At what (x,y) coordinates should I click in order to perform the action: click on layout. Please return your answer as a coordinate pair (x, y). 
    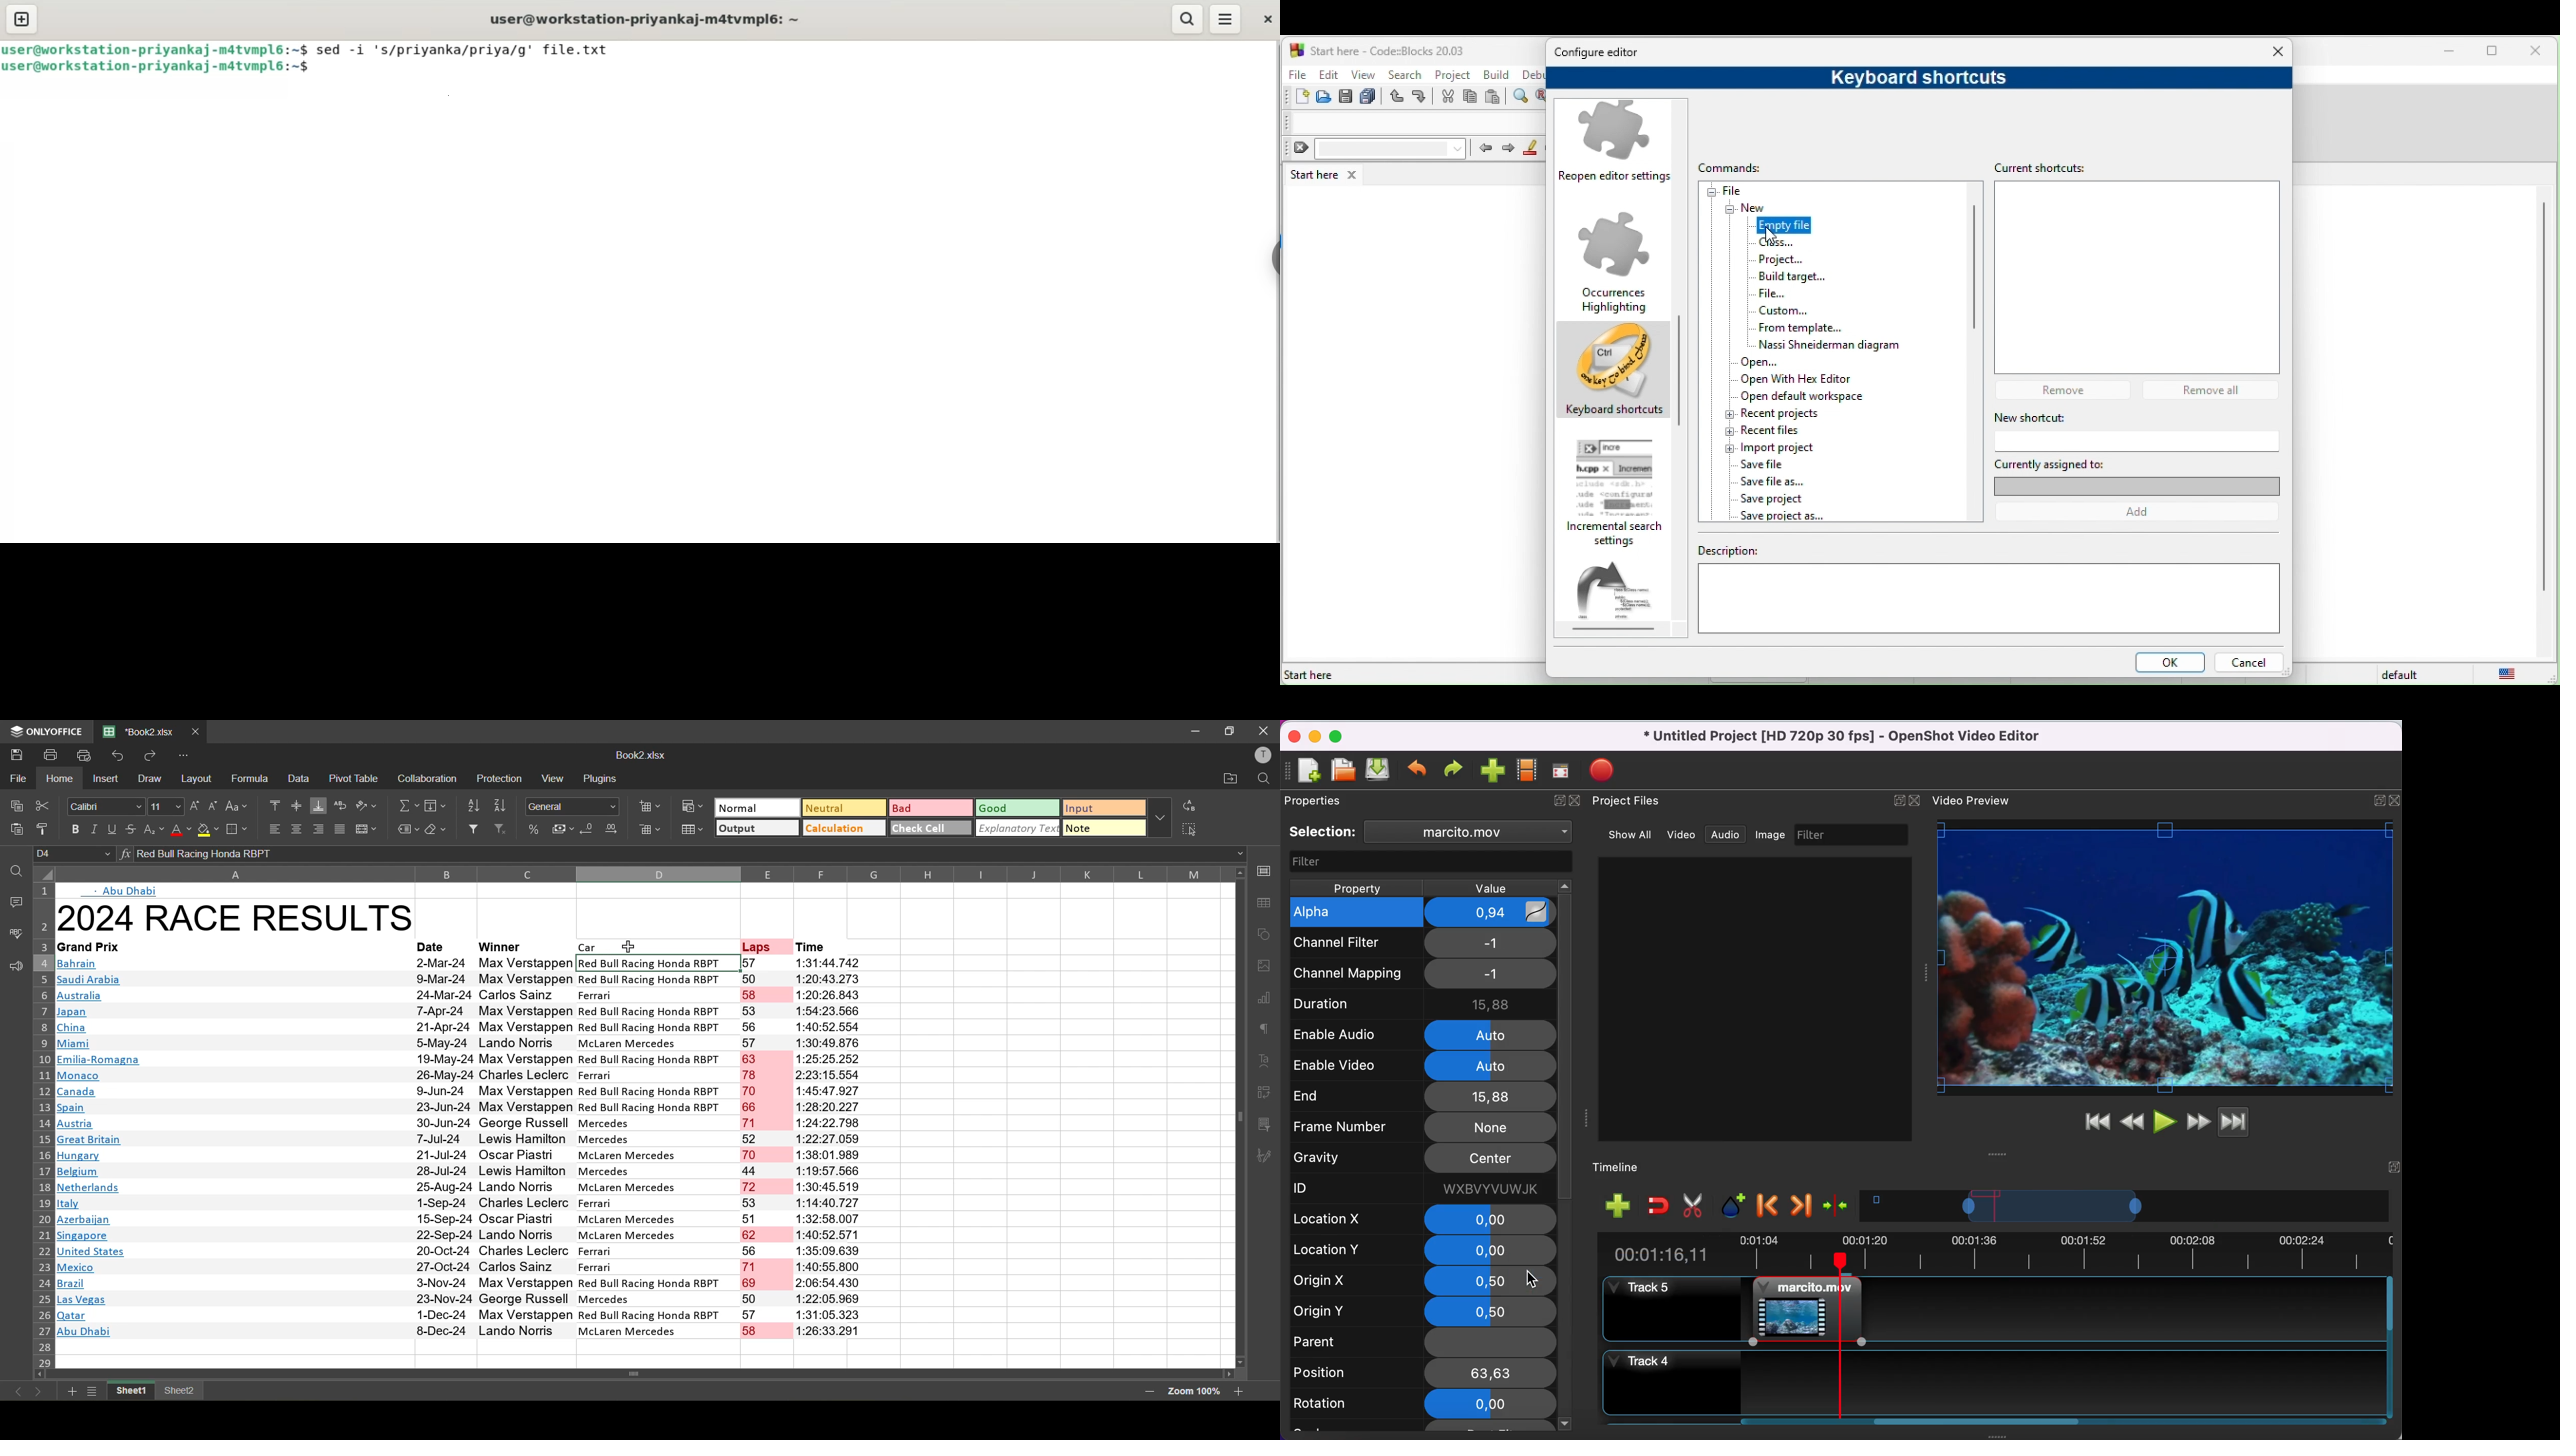
    Looking at the image, I should click on (195, 780).